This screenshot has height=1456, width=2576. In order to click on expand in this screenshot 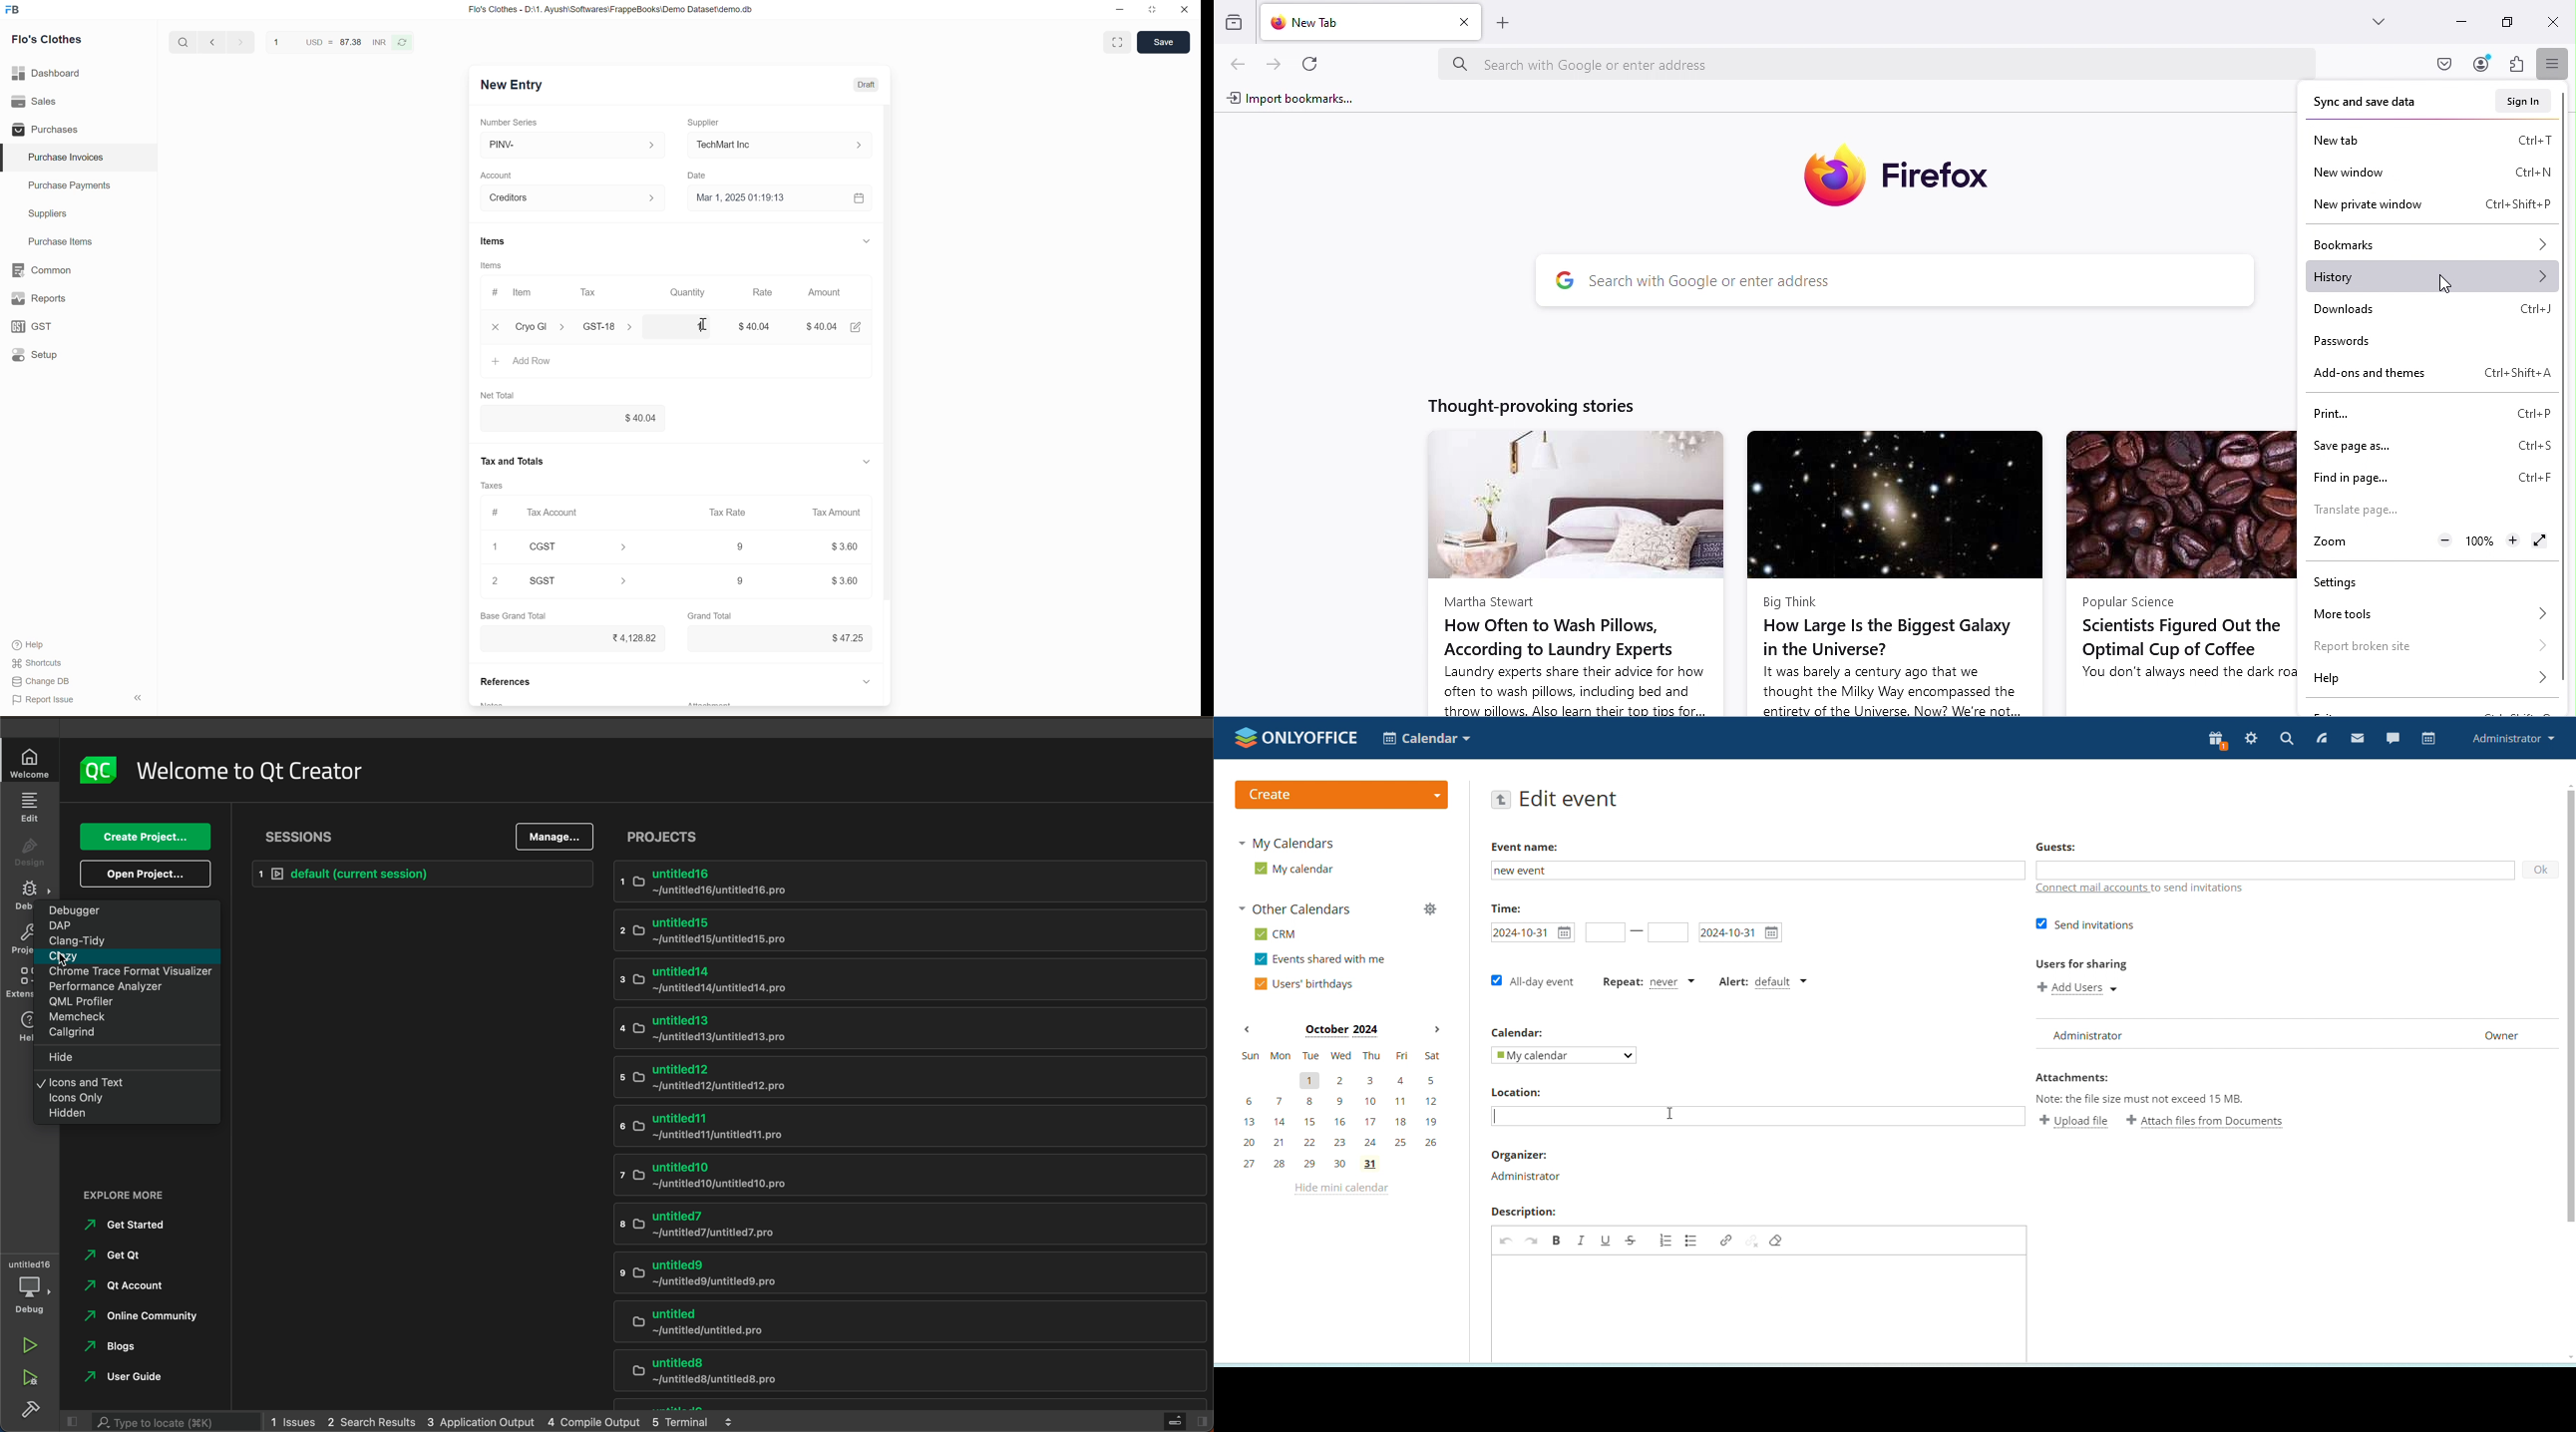, I will do `click(873, 240)`.